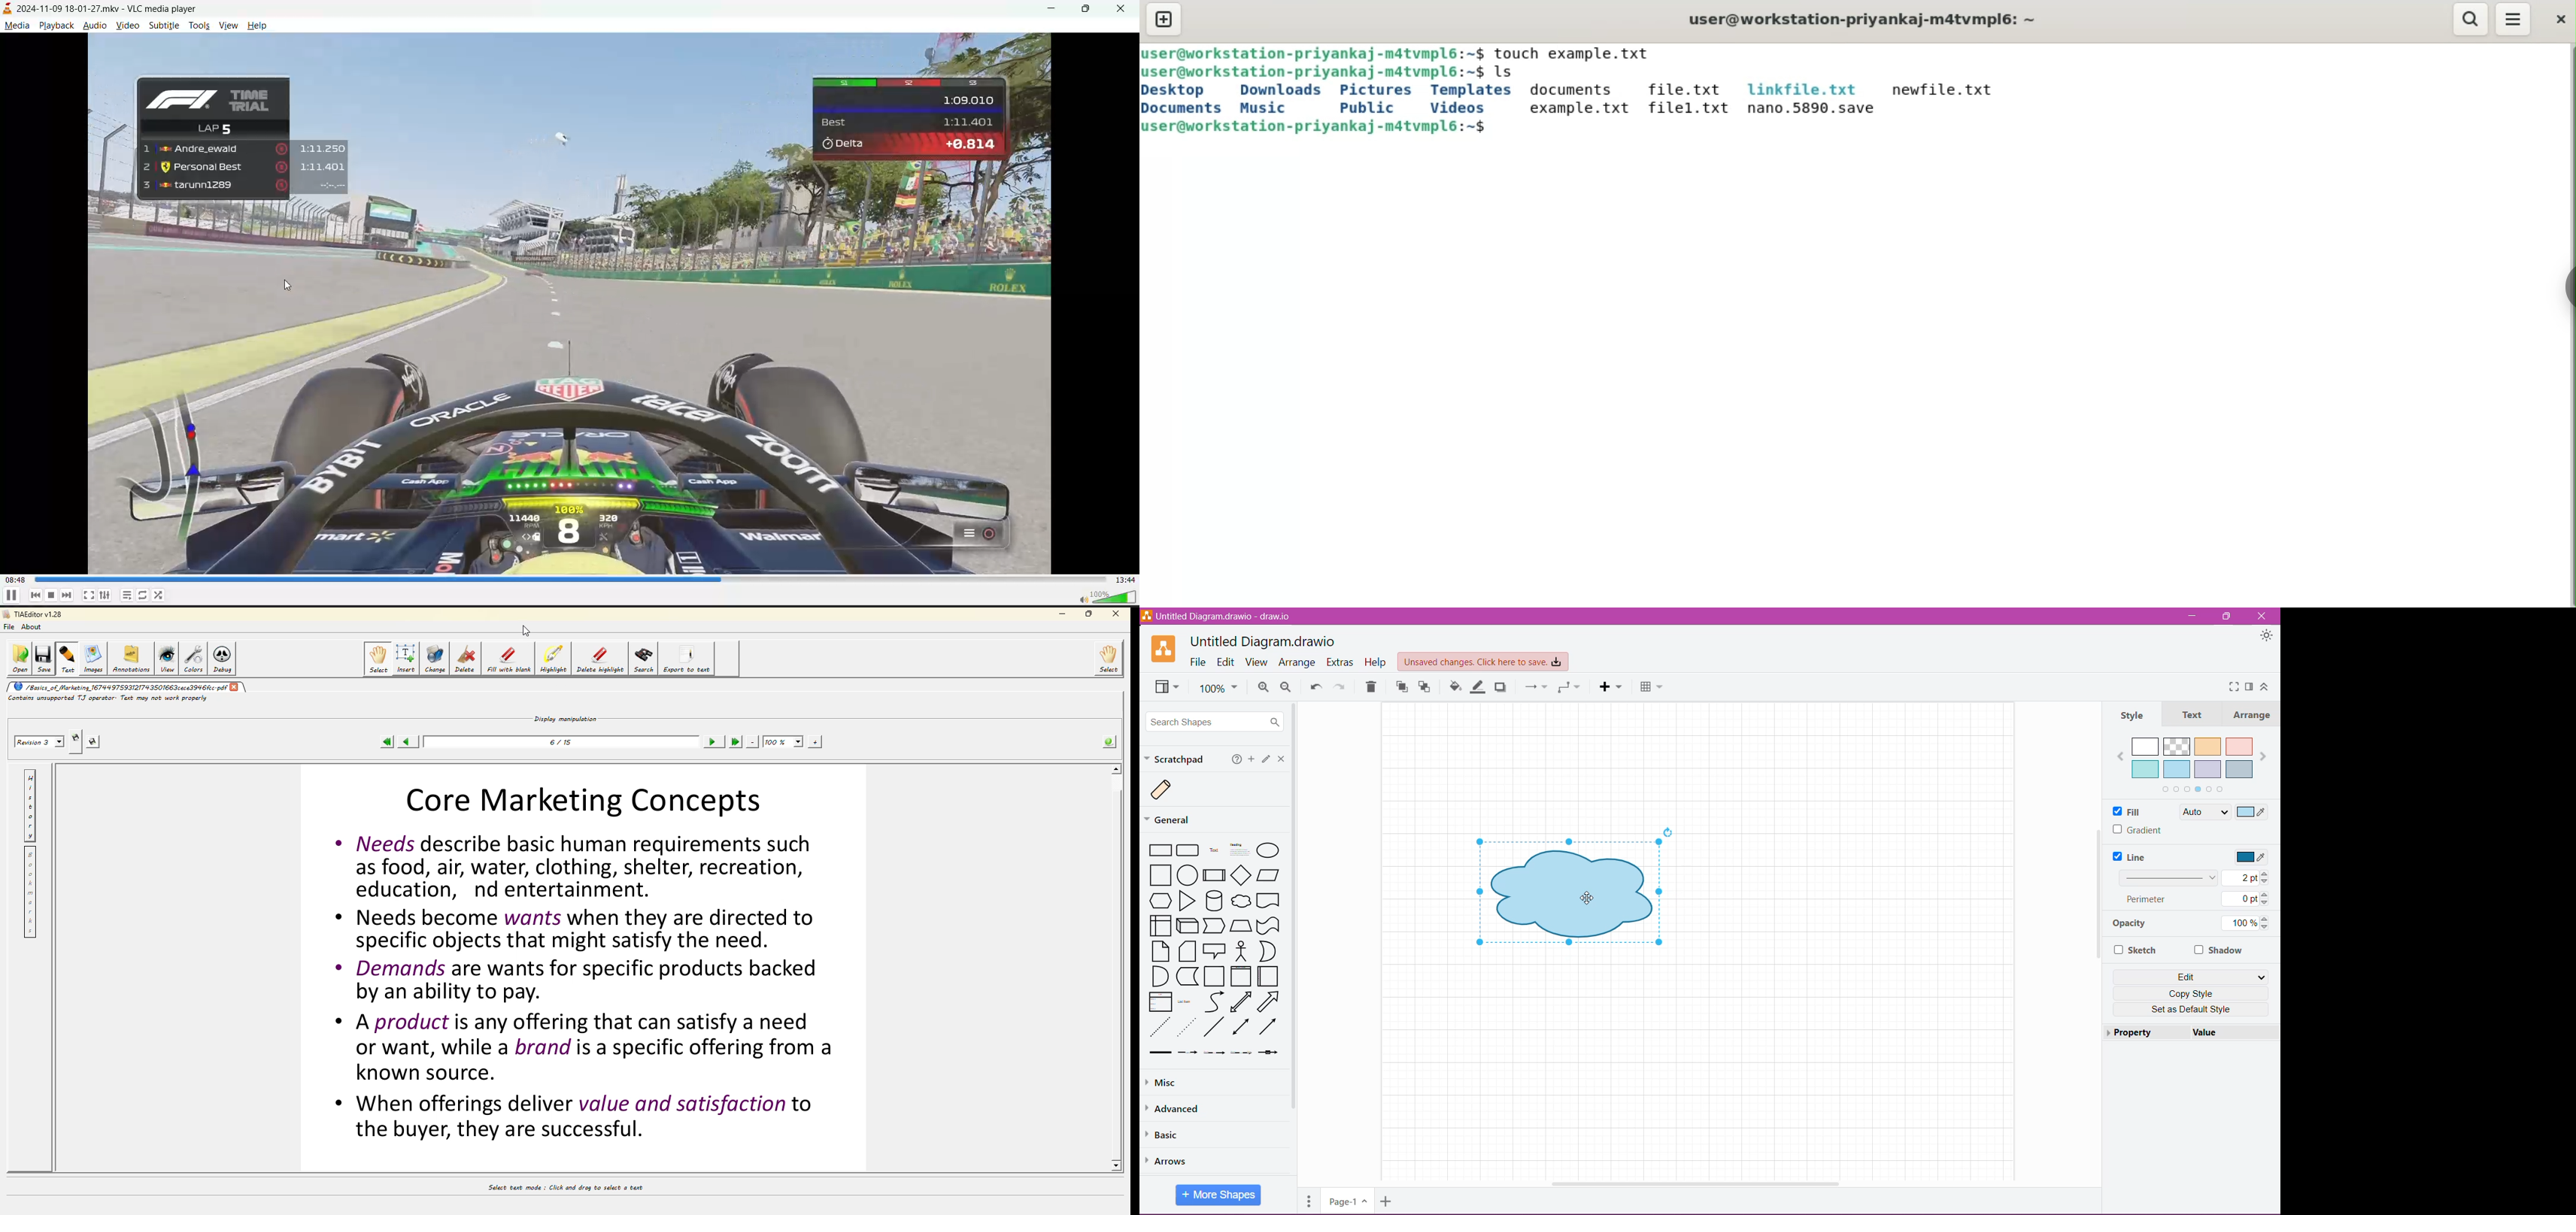  Describe the element at coordinates (2132, 857) in the screenshot. I see `Line` at that location.